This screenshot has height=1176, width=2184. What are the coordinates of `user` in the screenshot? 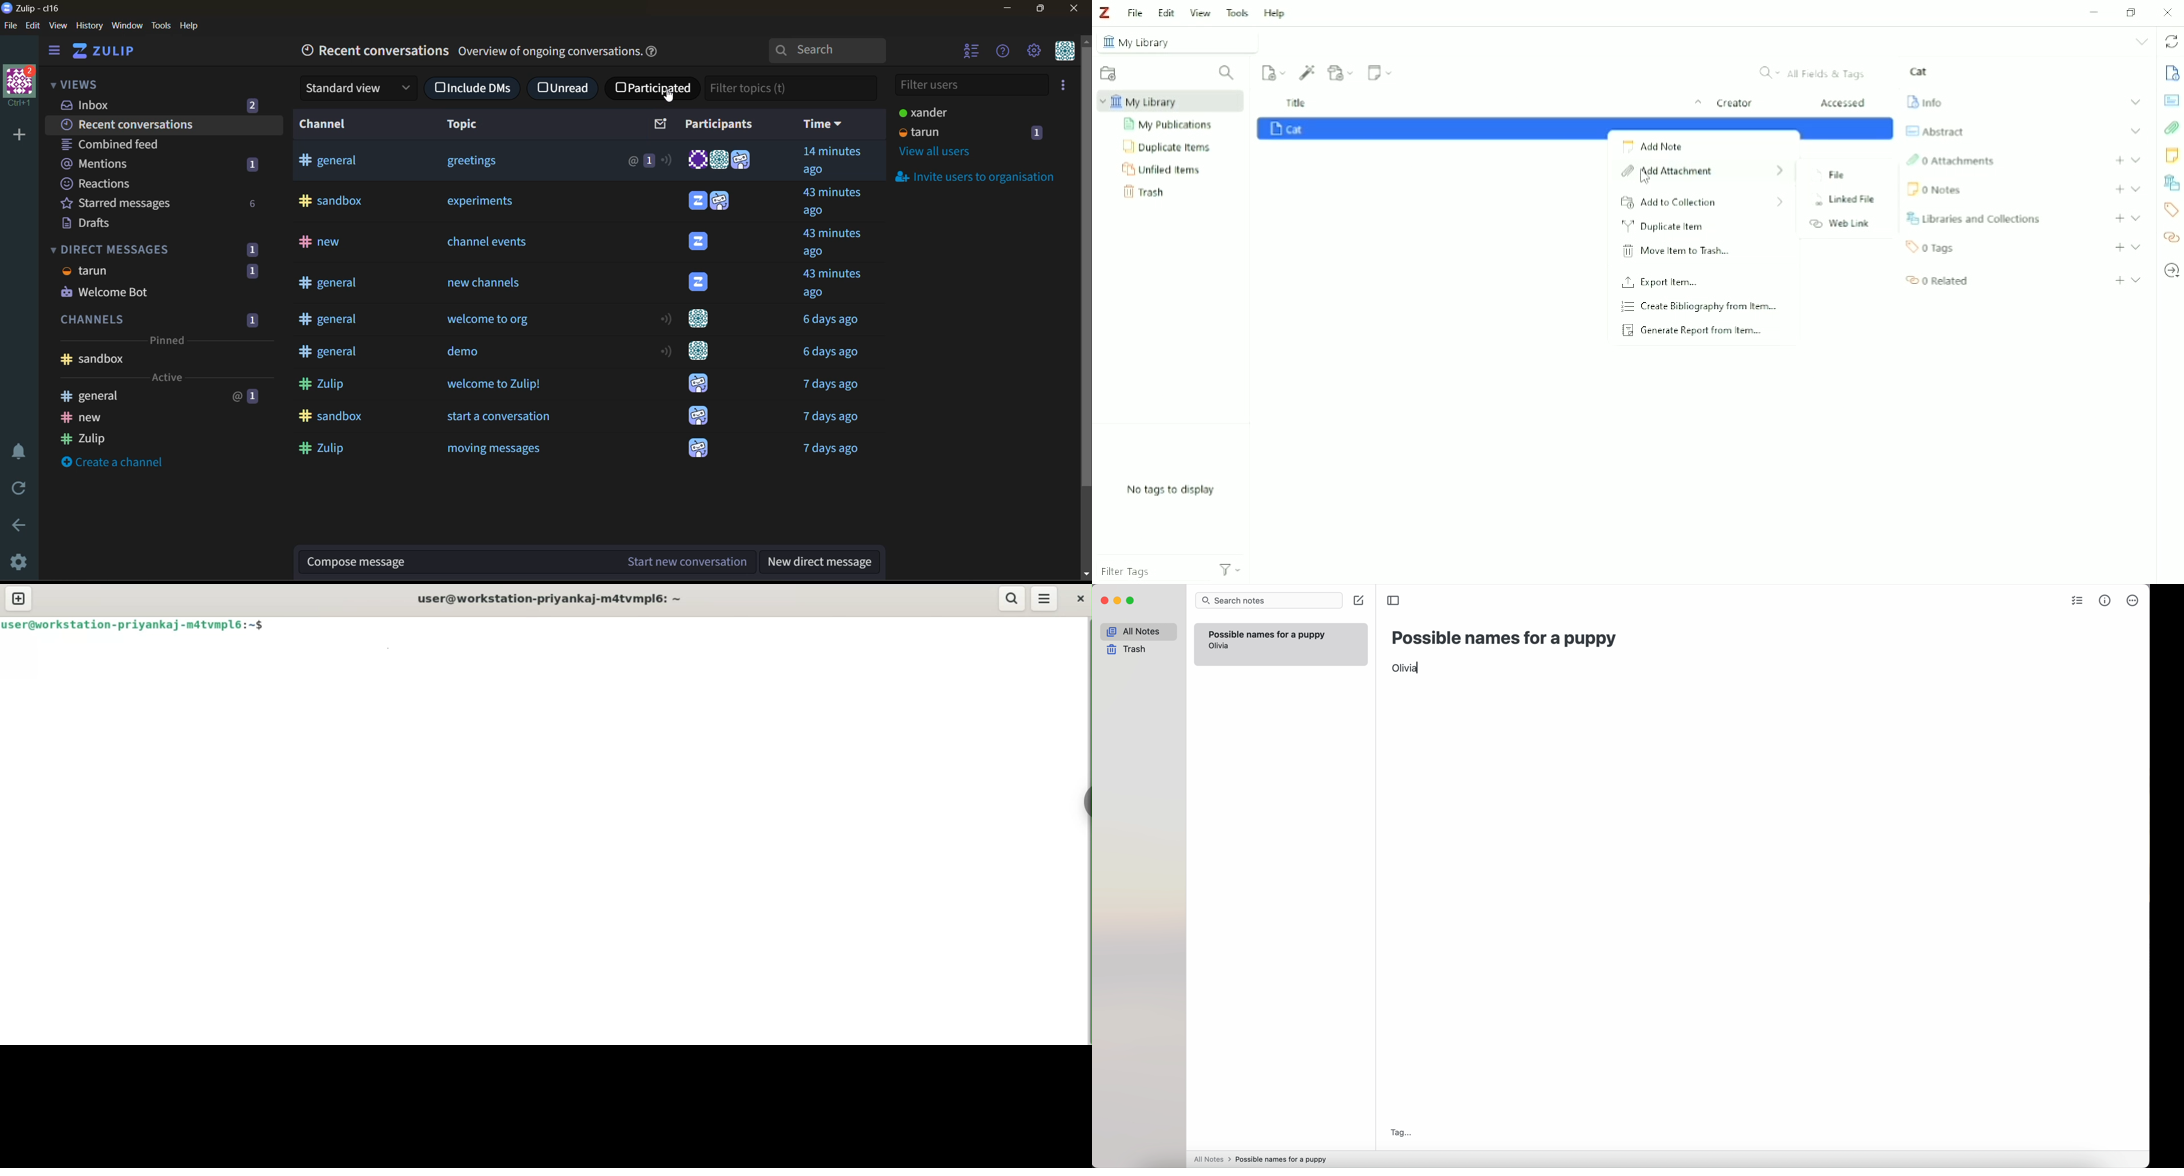 It's located at (700, 283).